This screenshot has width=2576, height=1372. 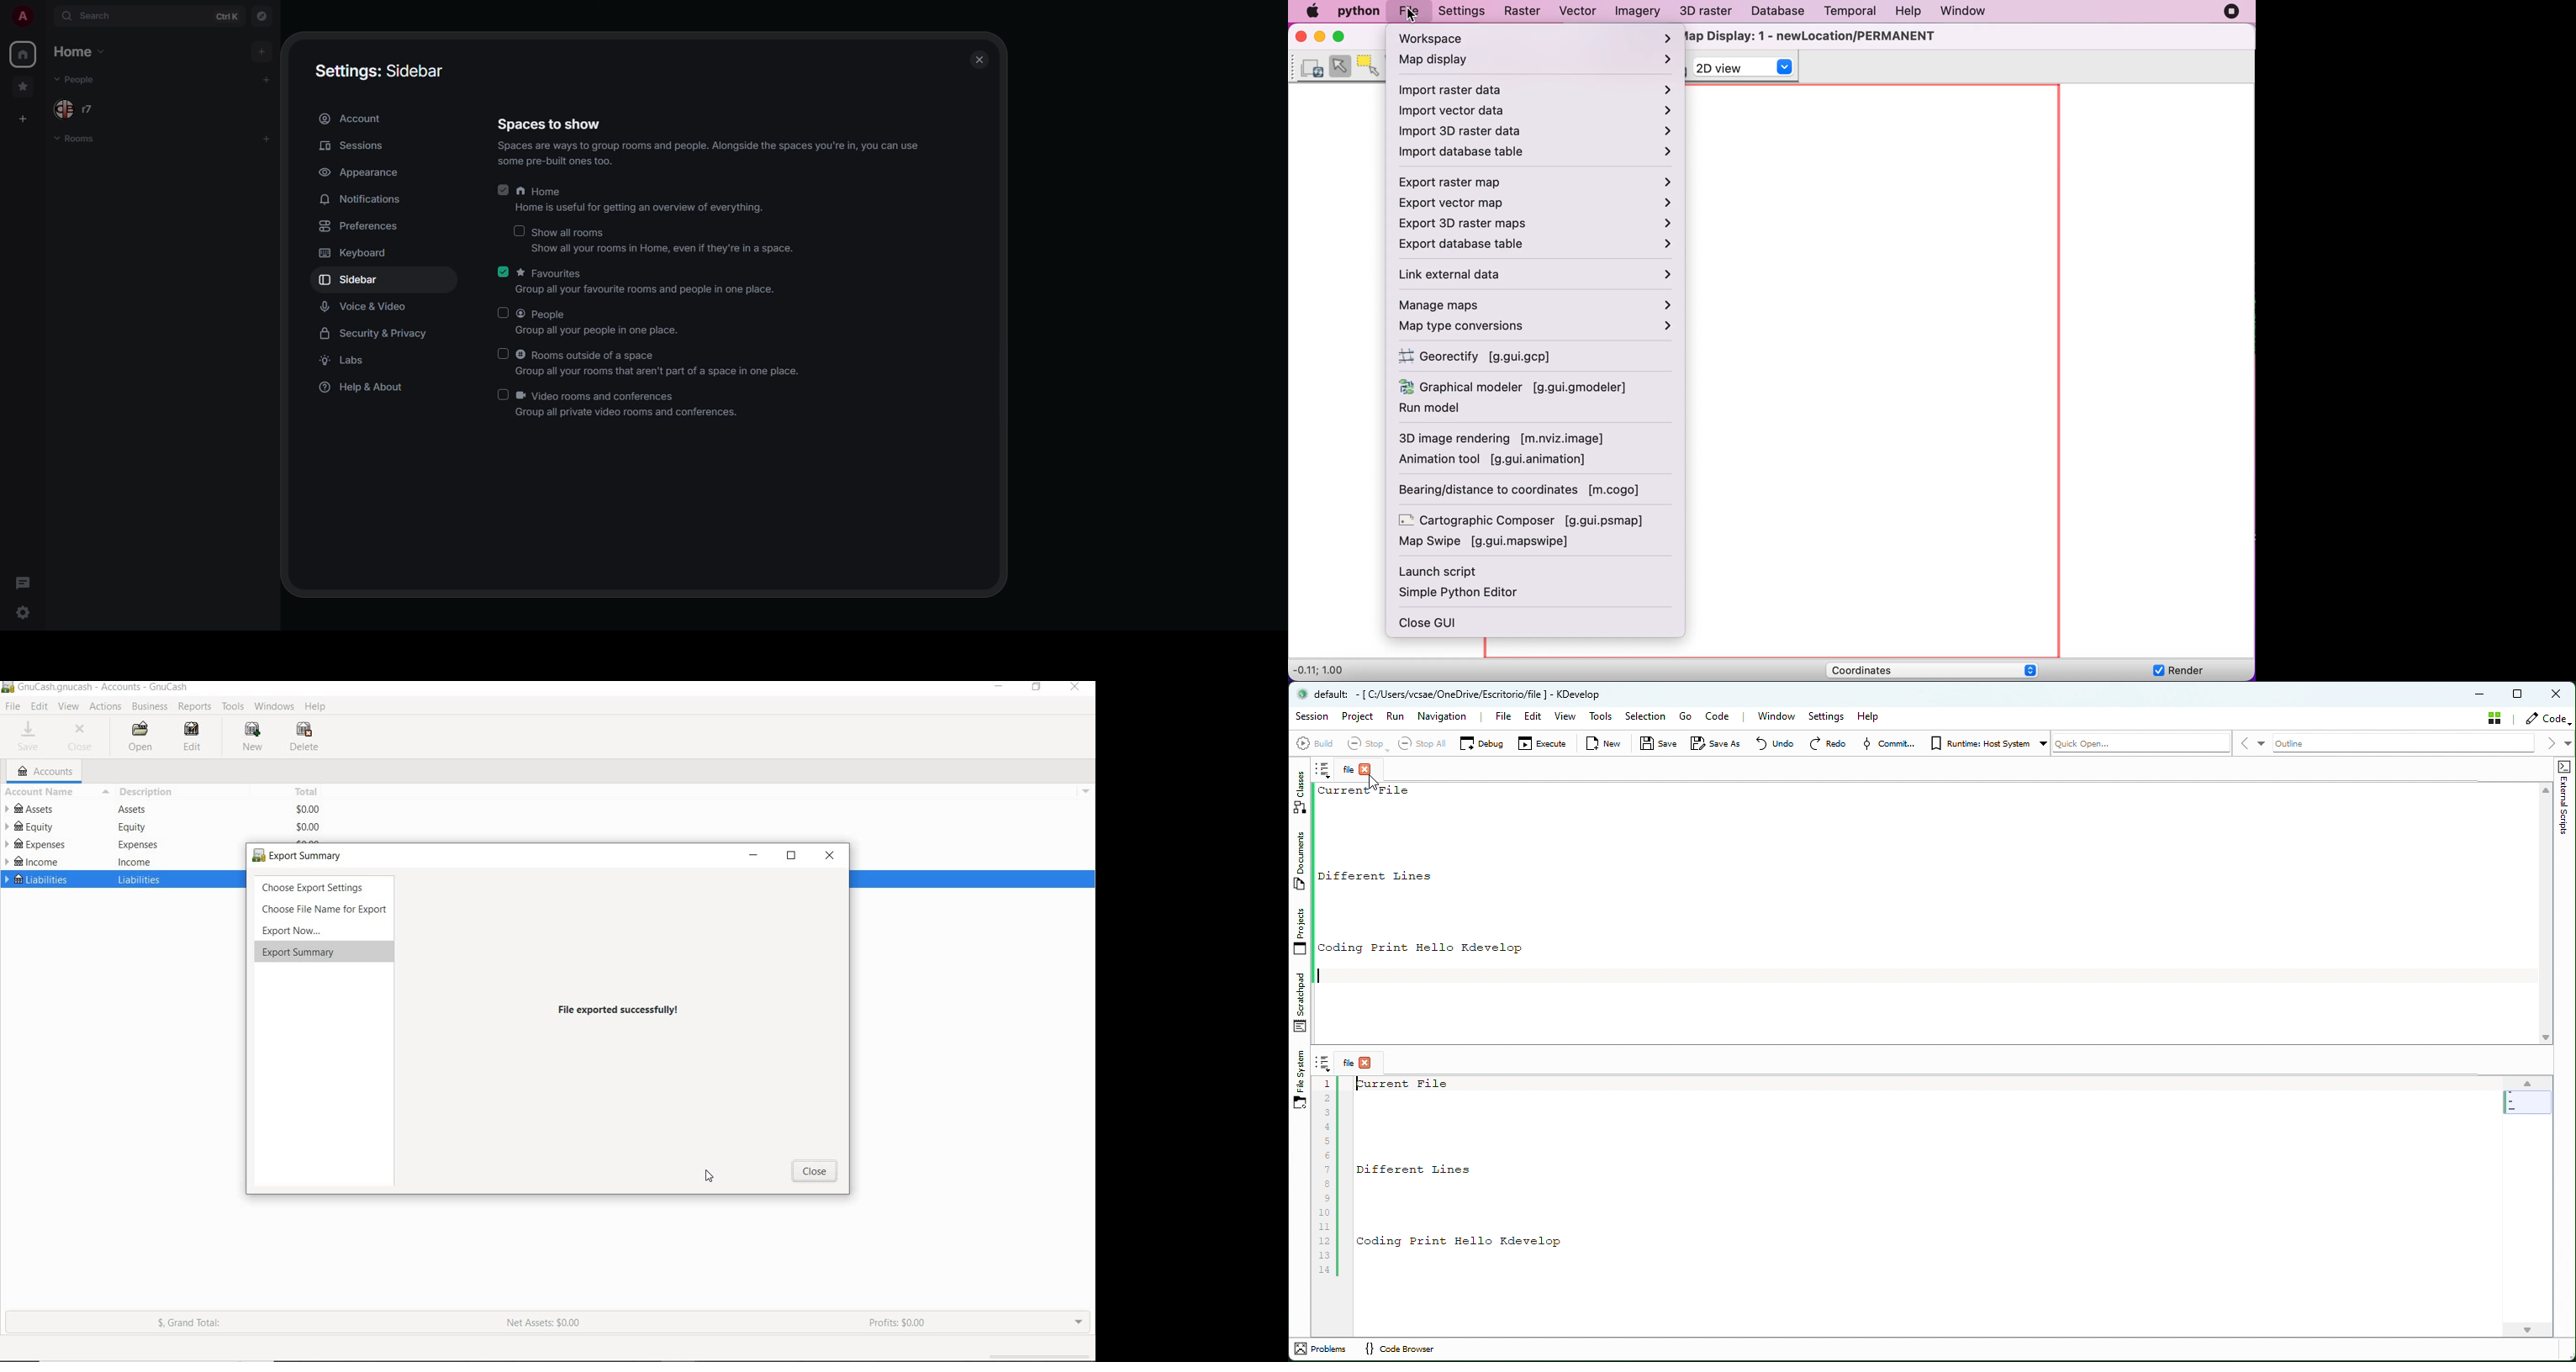 What do you see at coordinates (2408, 743) in the screenshot?
I see `Outline` at bounding box center [2408, 743].